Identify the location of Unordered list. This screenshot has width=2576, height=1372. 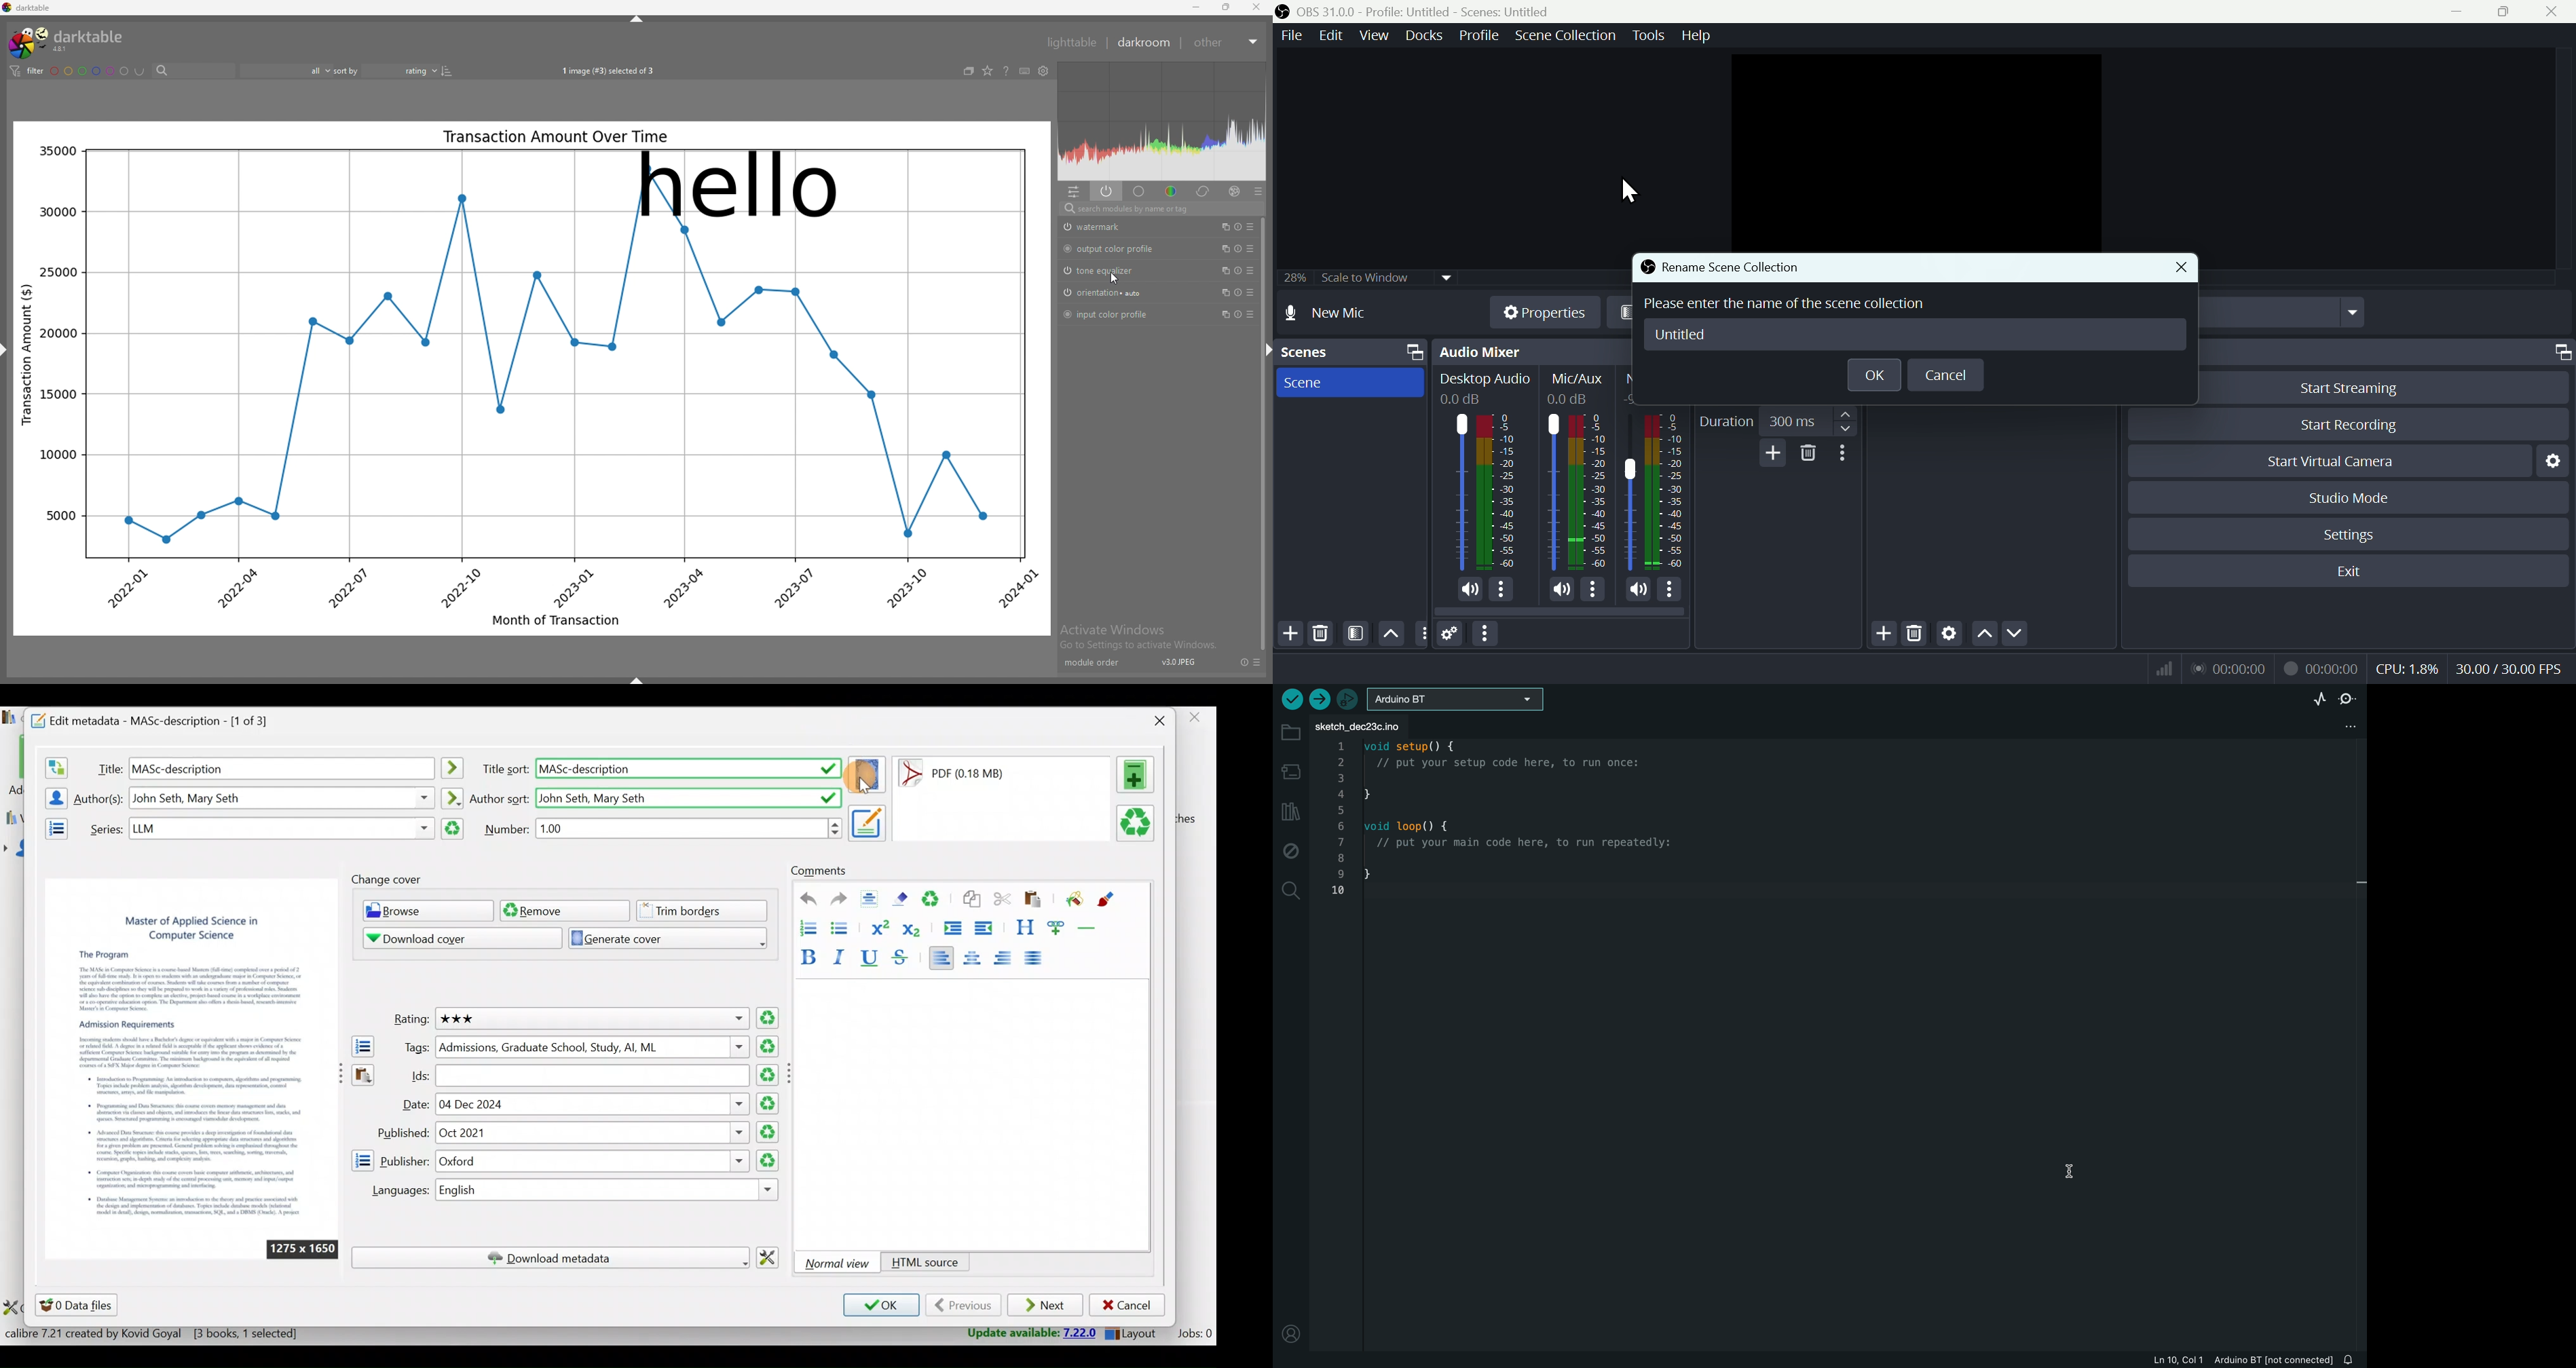
(842, 927).